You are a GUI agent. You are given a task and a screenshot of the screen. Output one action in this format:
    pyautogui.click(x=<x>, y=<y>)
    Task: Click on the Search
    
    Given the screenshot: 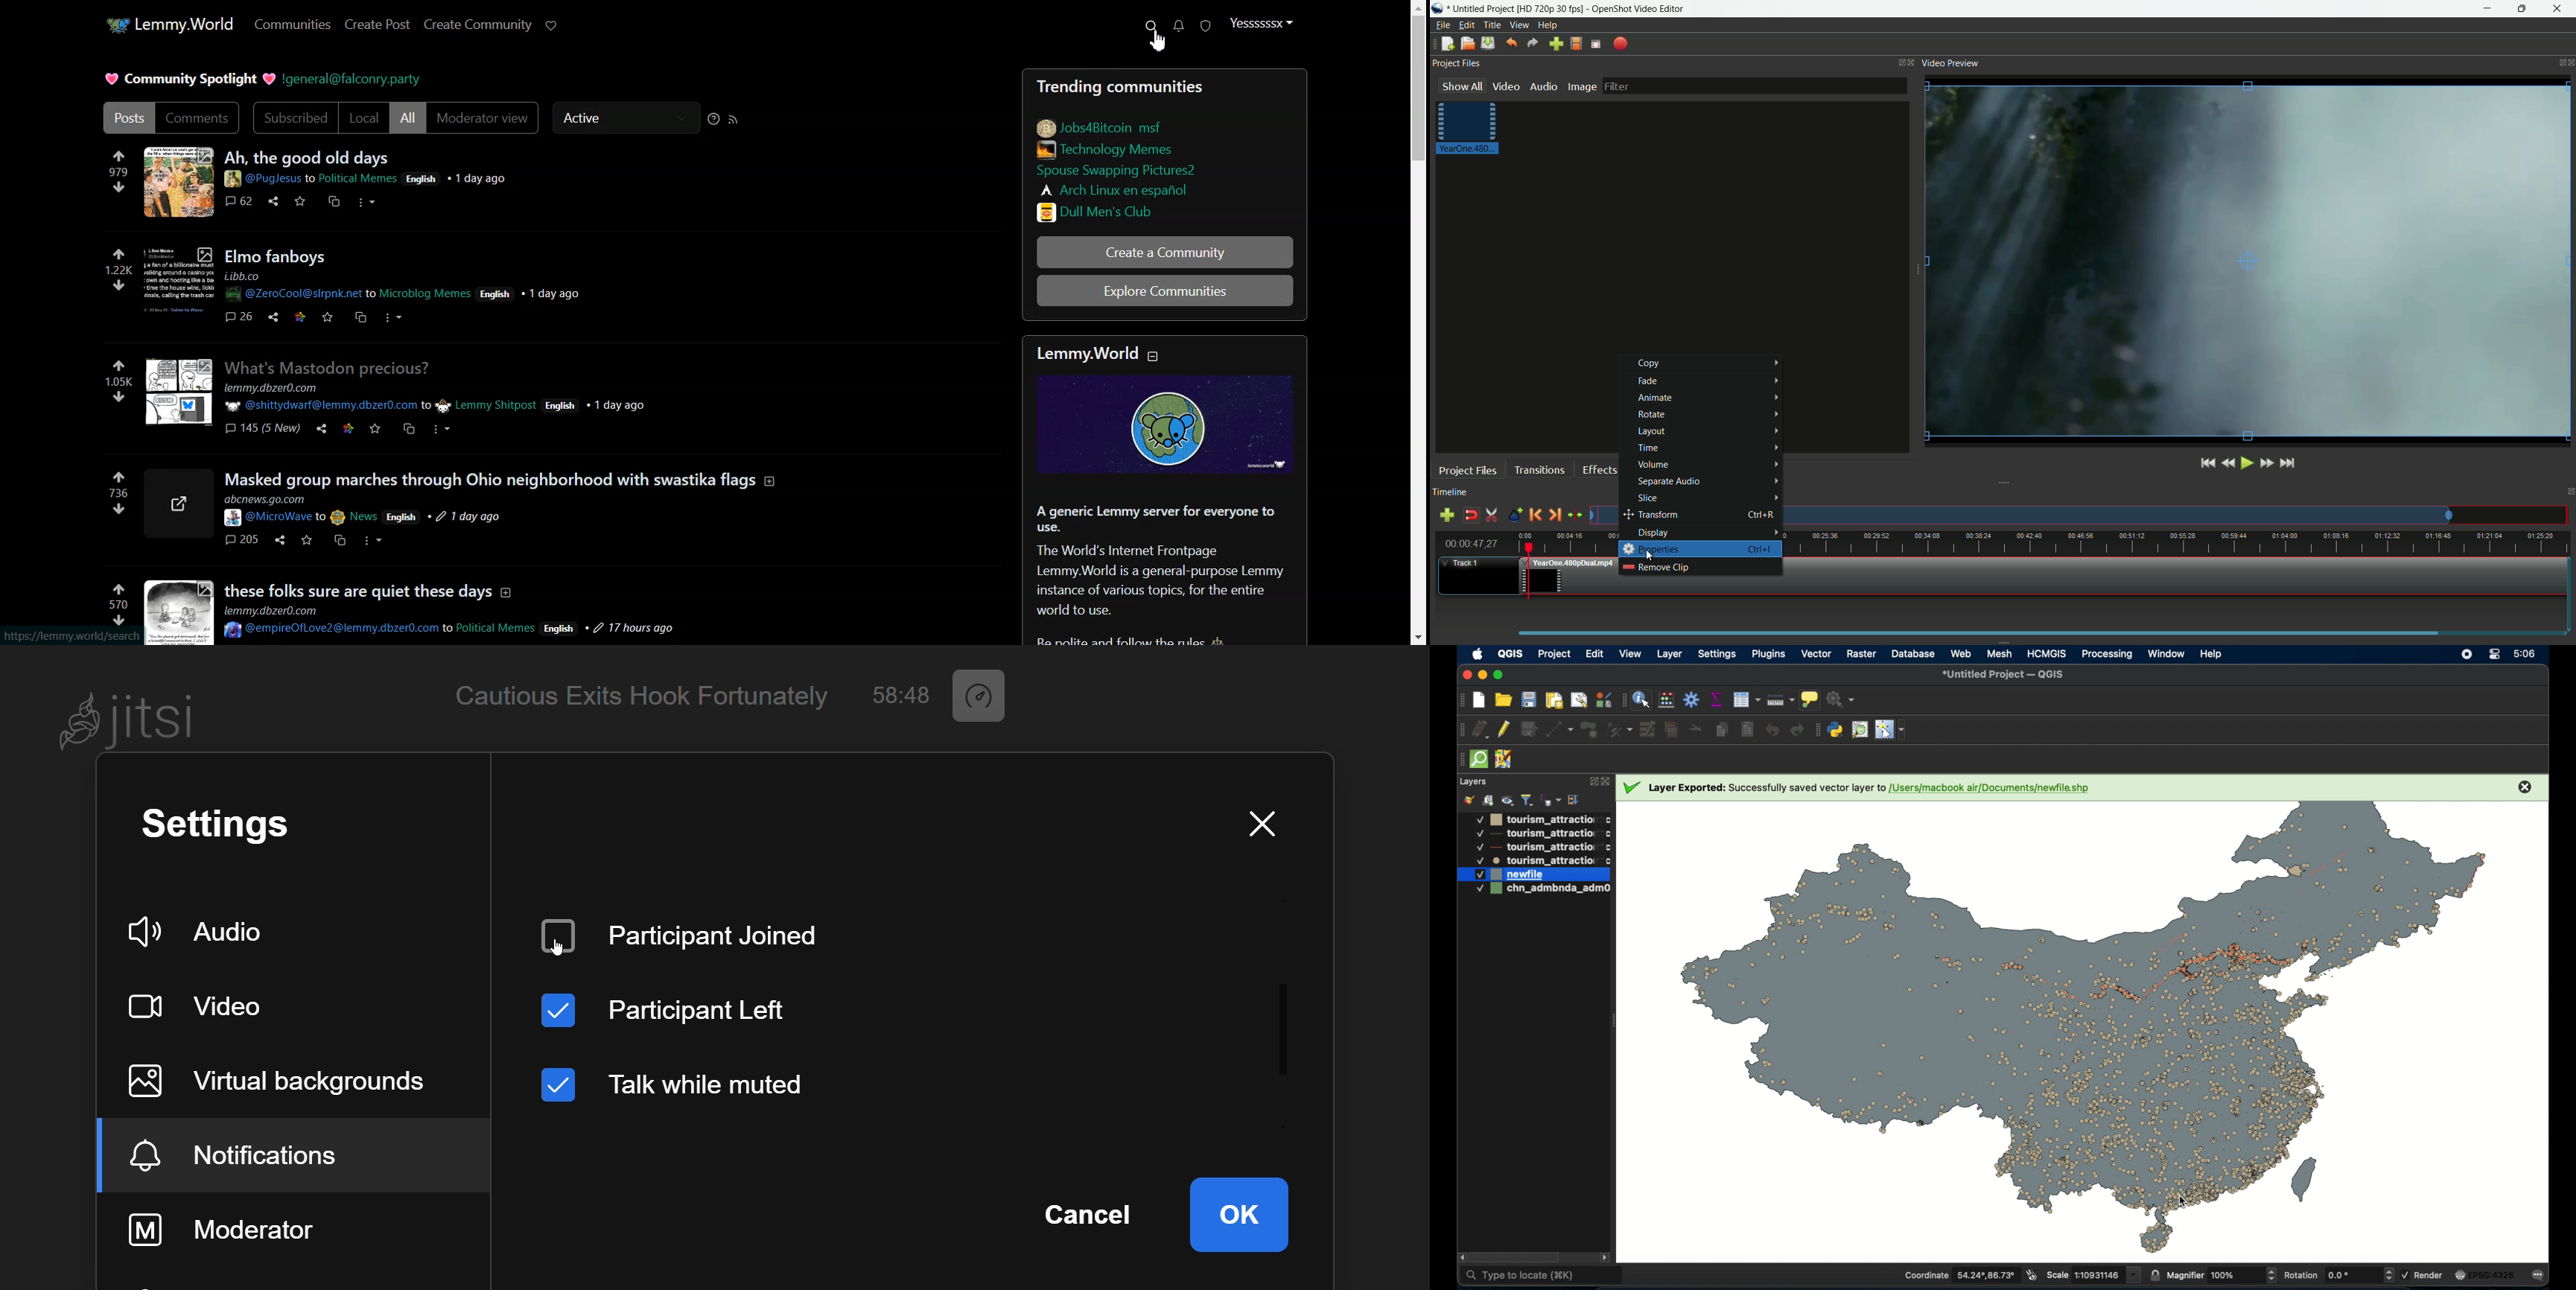 What is the action you would take?
    pyautogui.click(x=1152, y=26)
    